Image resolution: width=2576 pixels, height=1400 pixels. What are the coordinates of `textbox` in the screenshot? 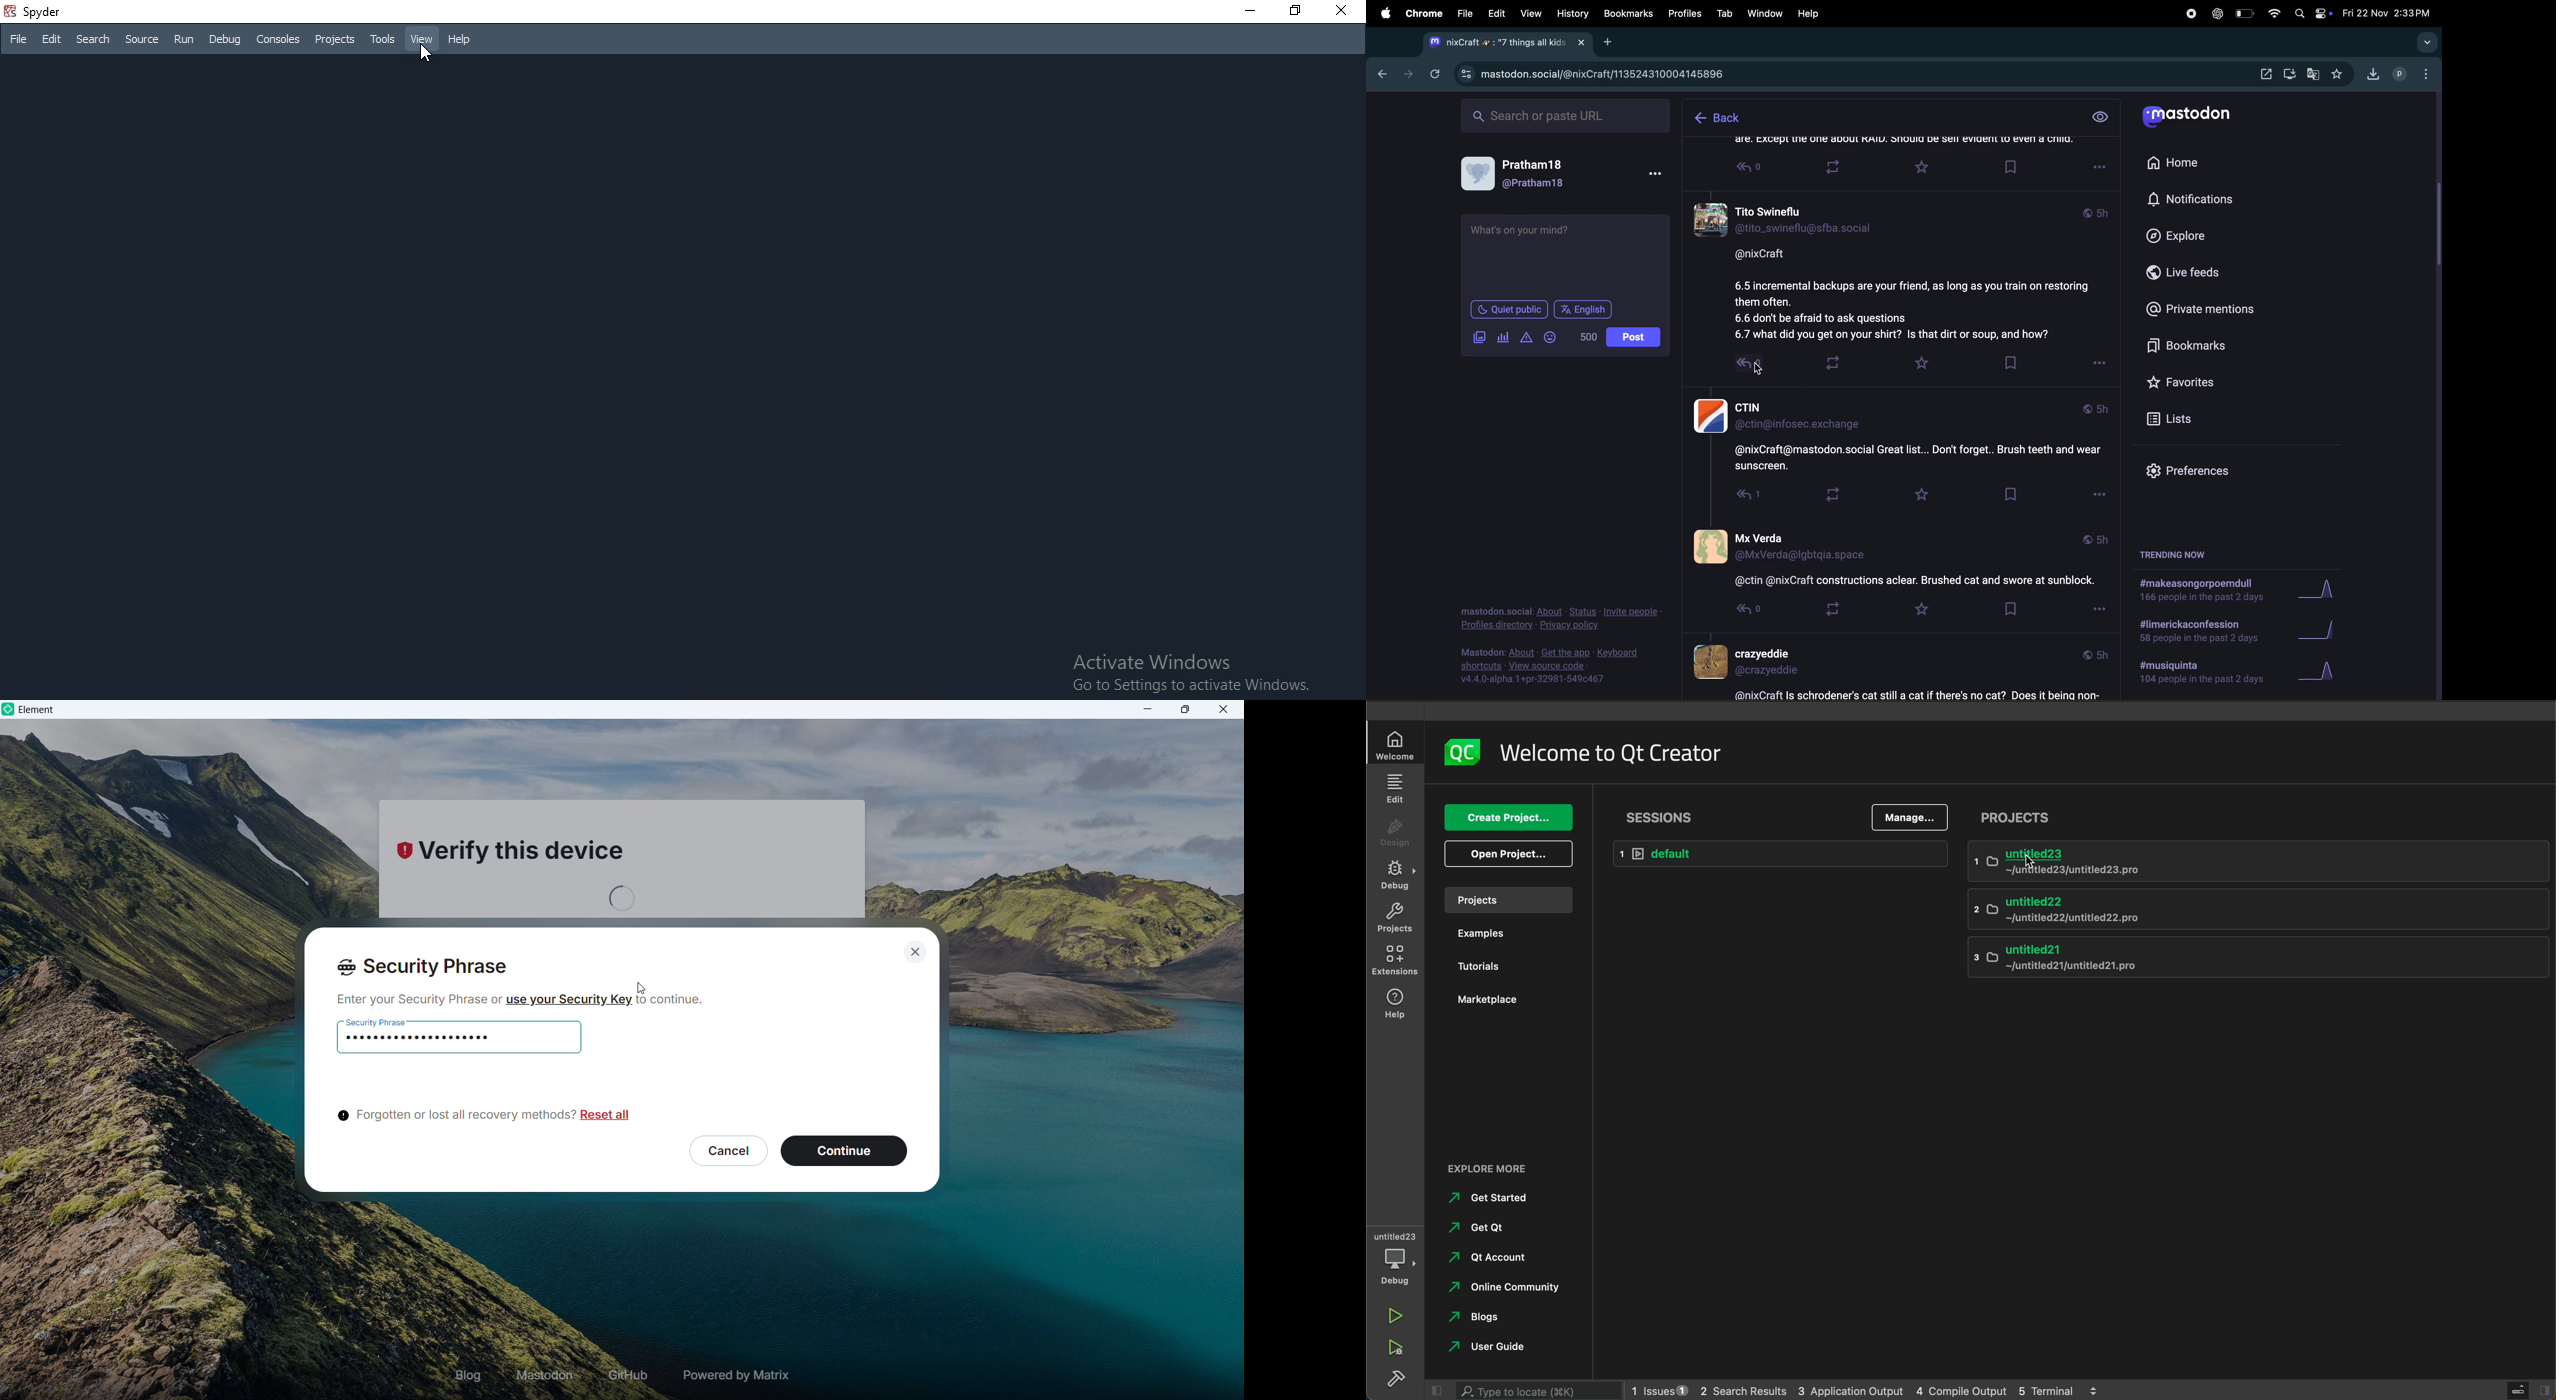 It's located at (1564, 254).